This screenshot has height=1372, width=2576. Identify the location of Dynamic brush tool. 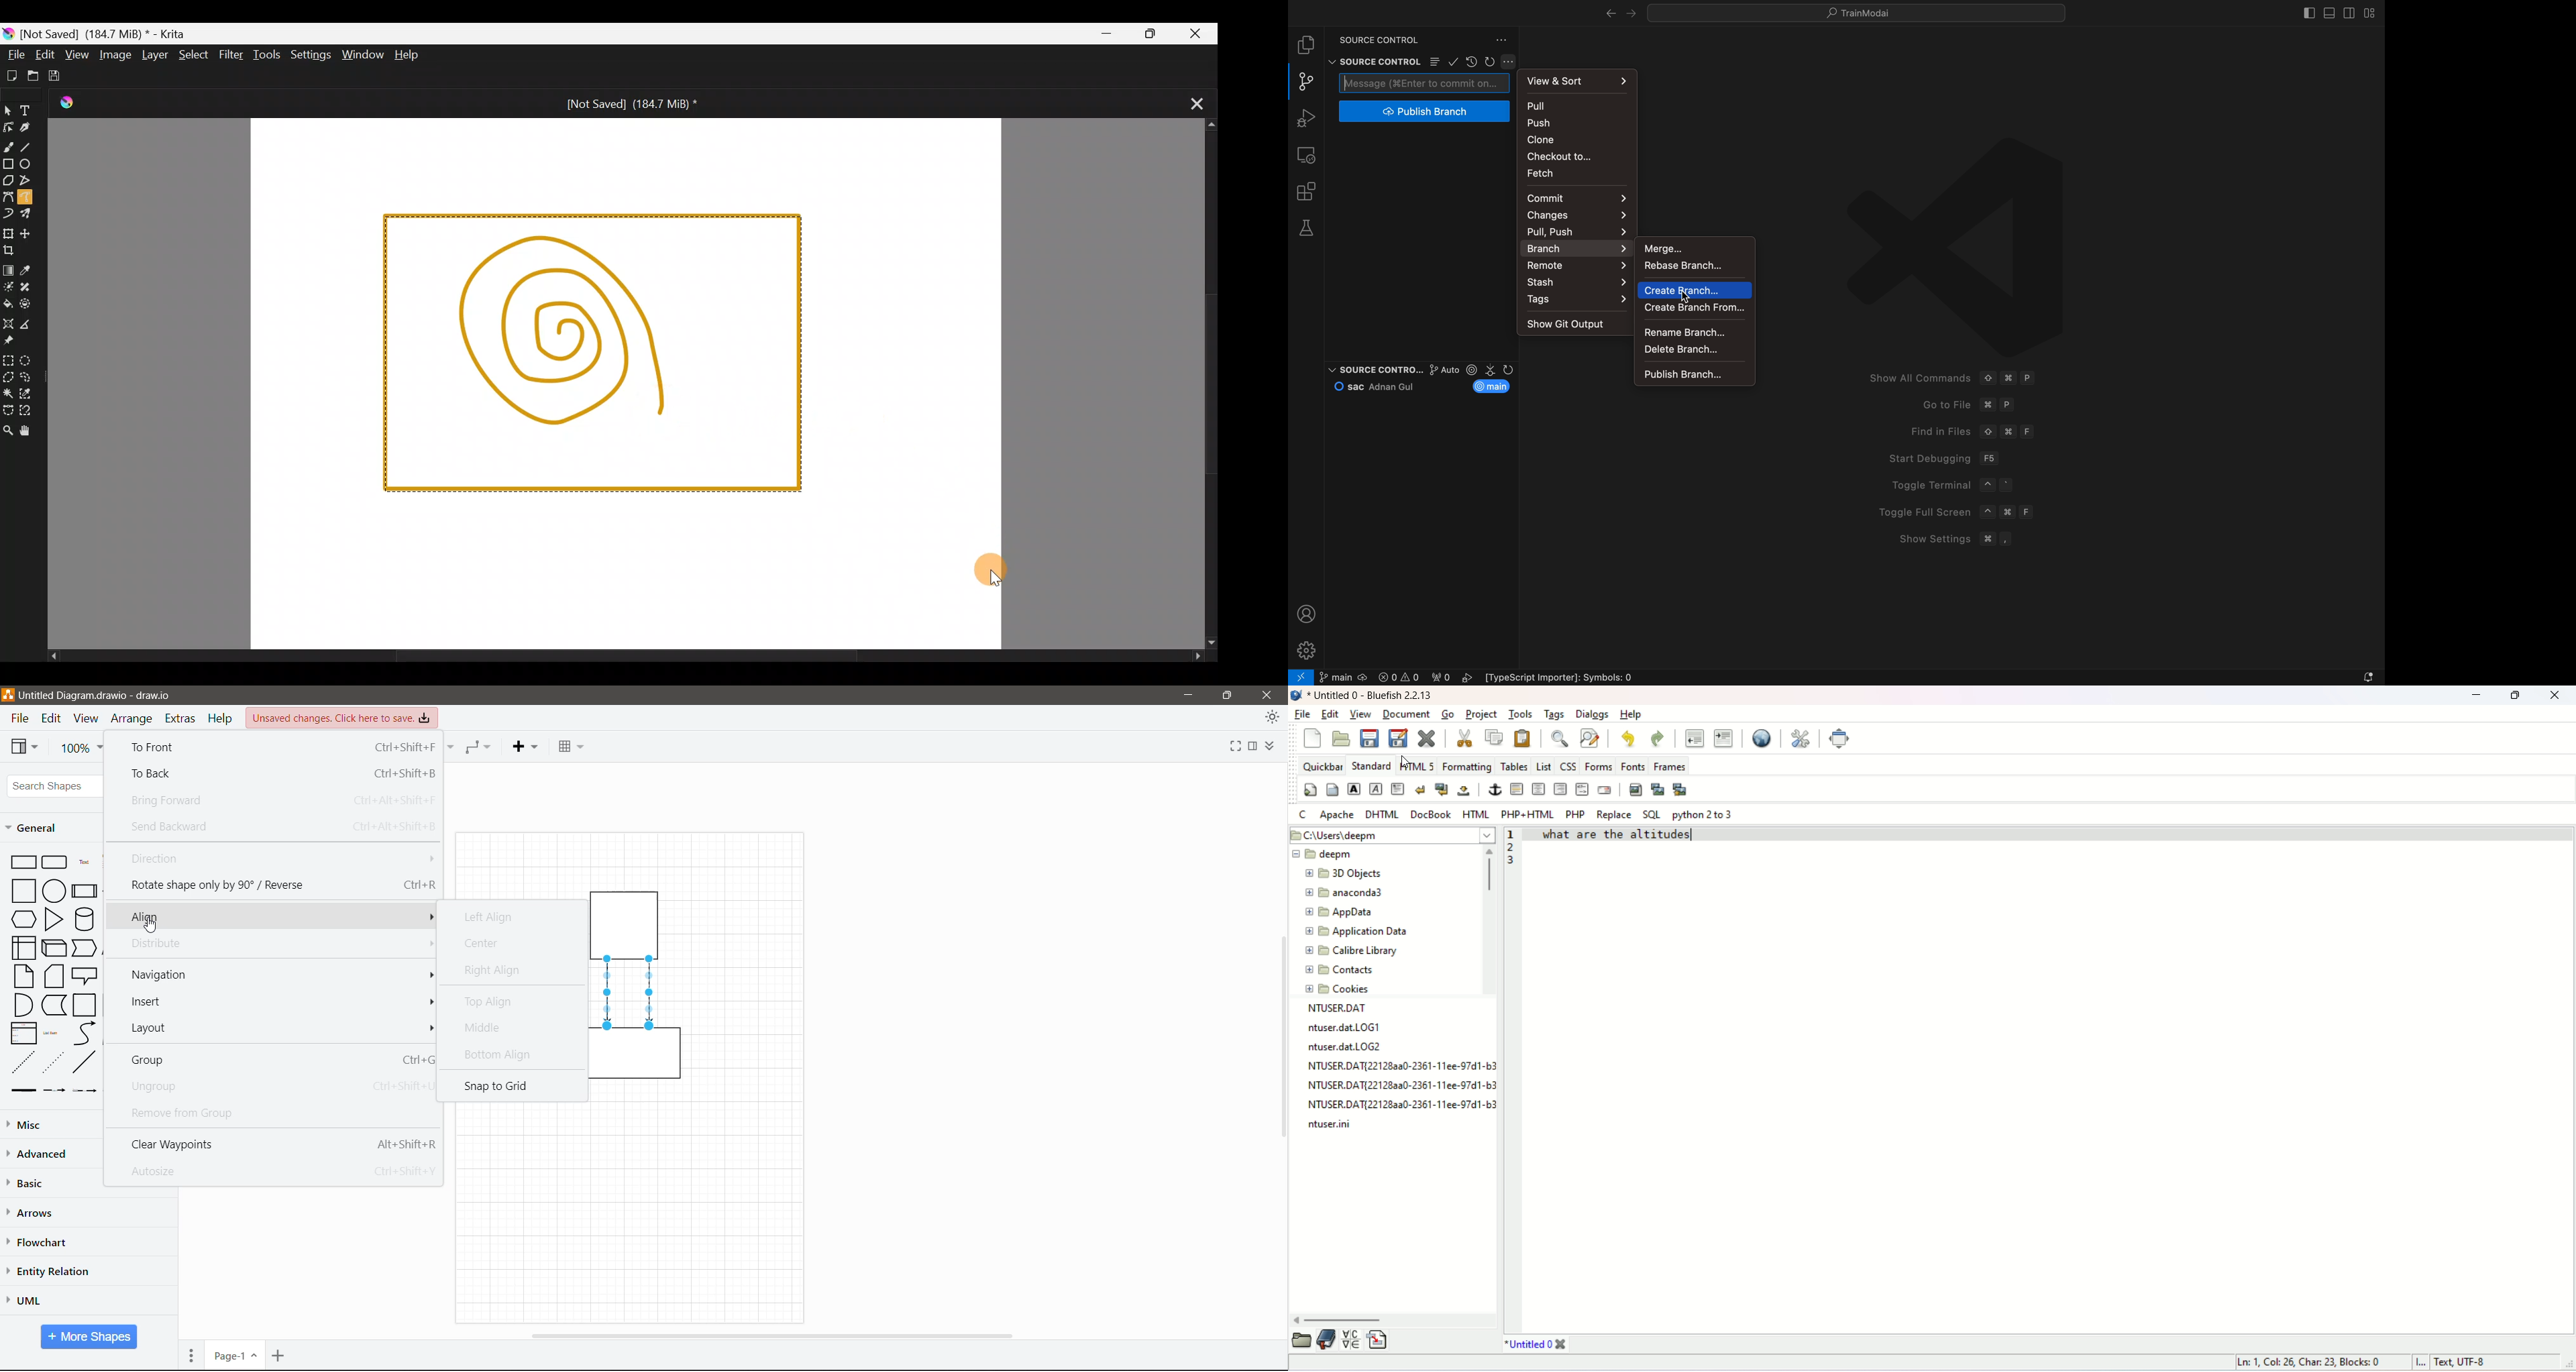
(8, 214).